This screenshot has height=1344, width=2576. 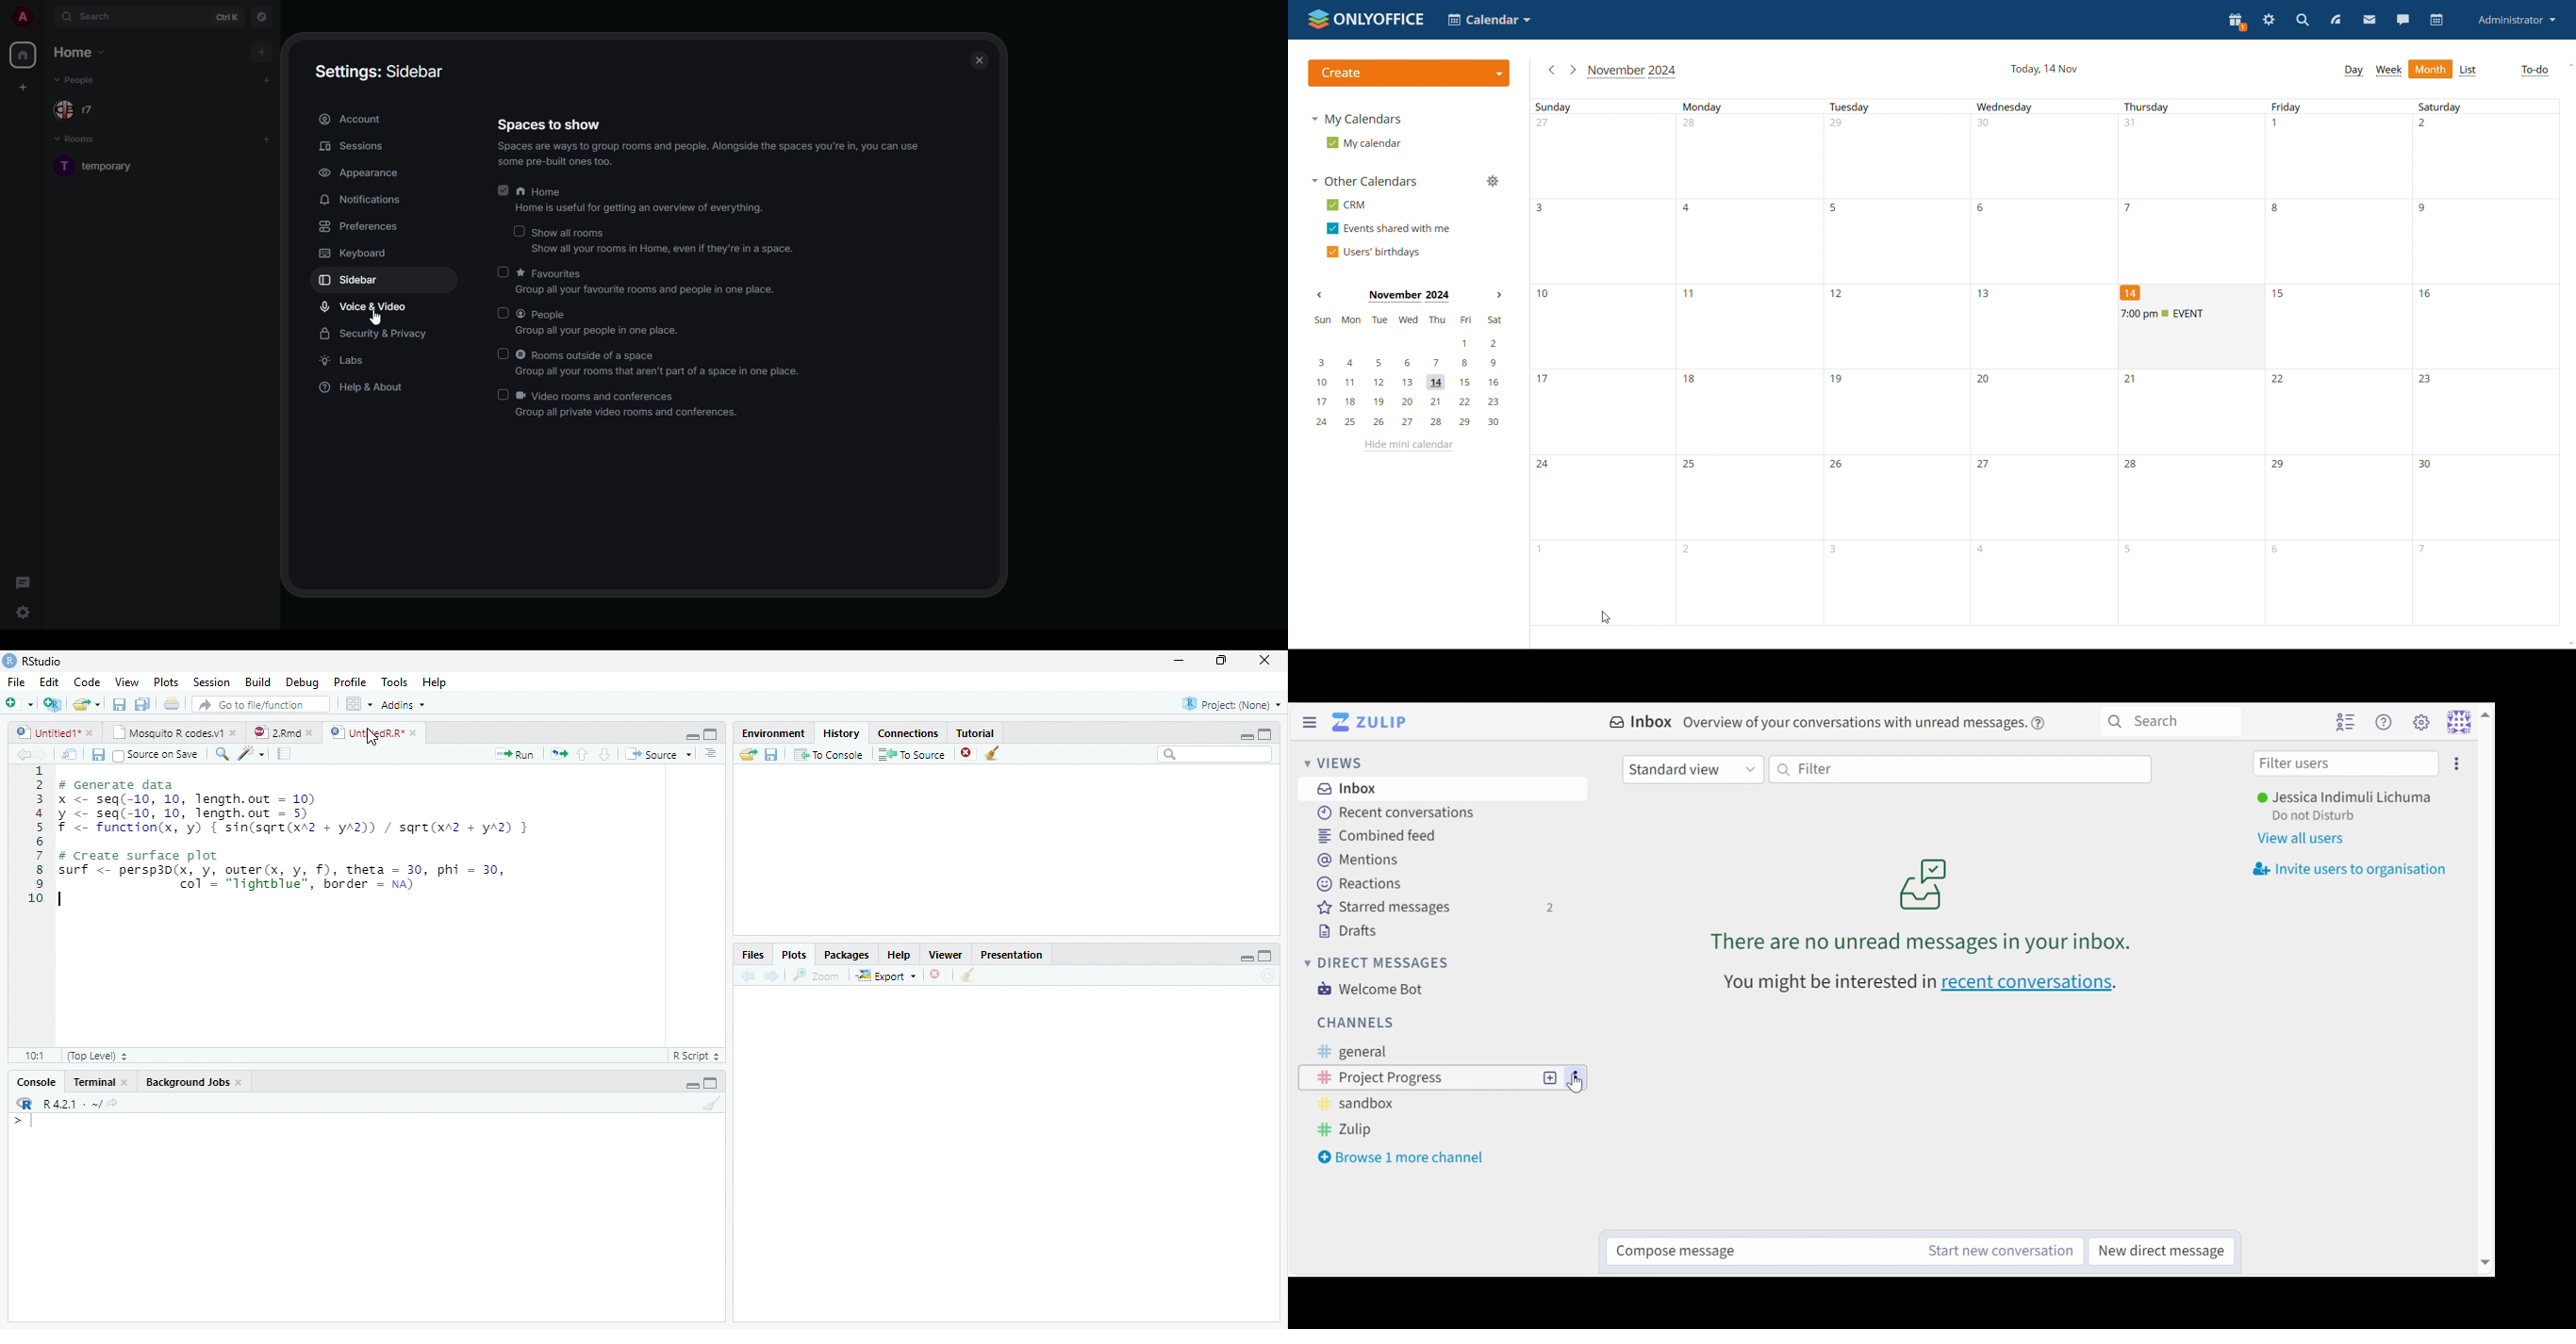 What do you see at coordinates (86, 681) in the screenshot?
I see `Code` at bounding box center [86, 681].